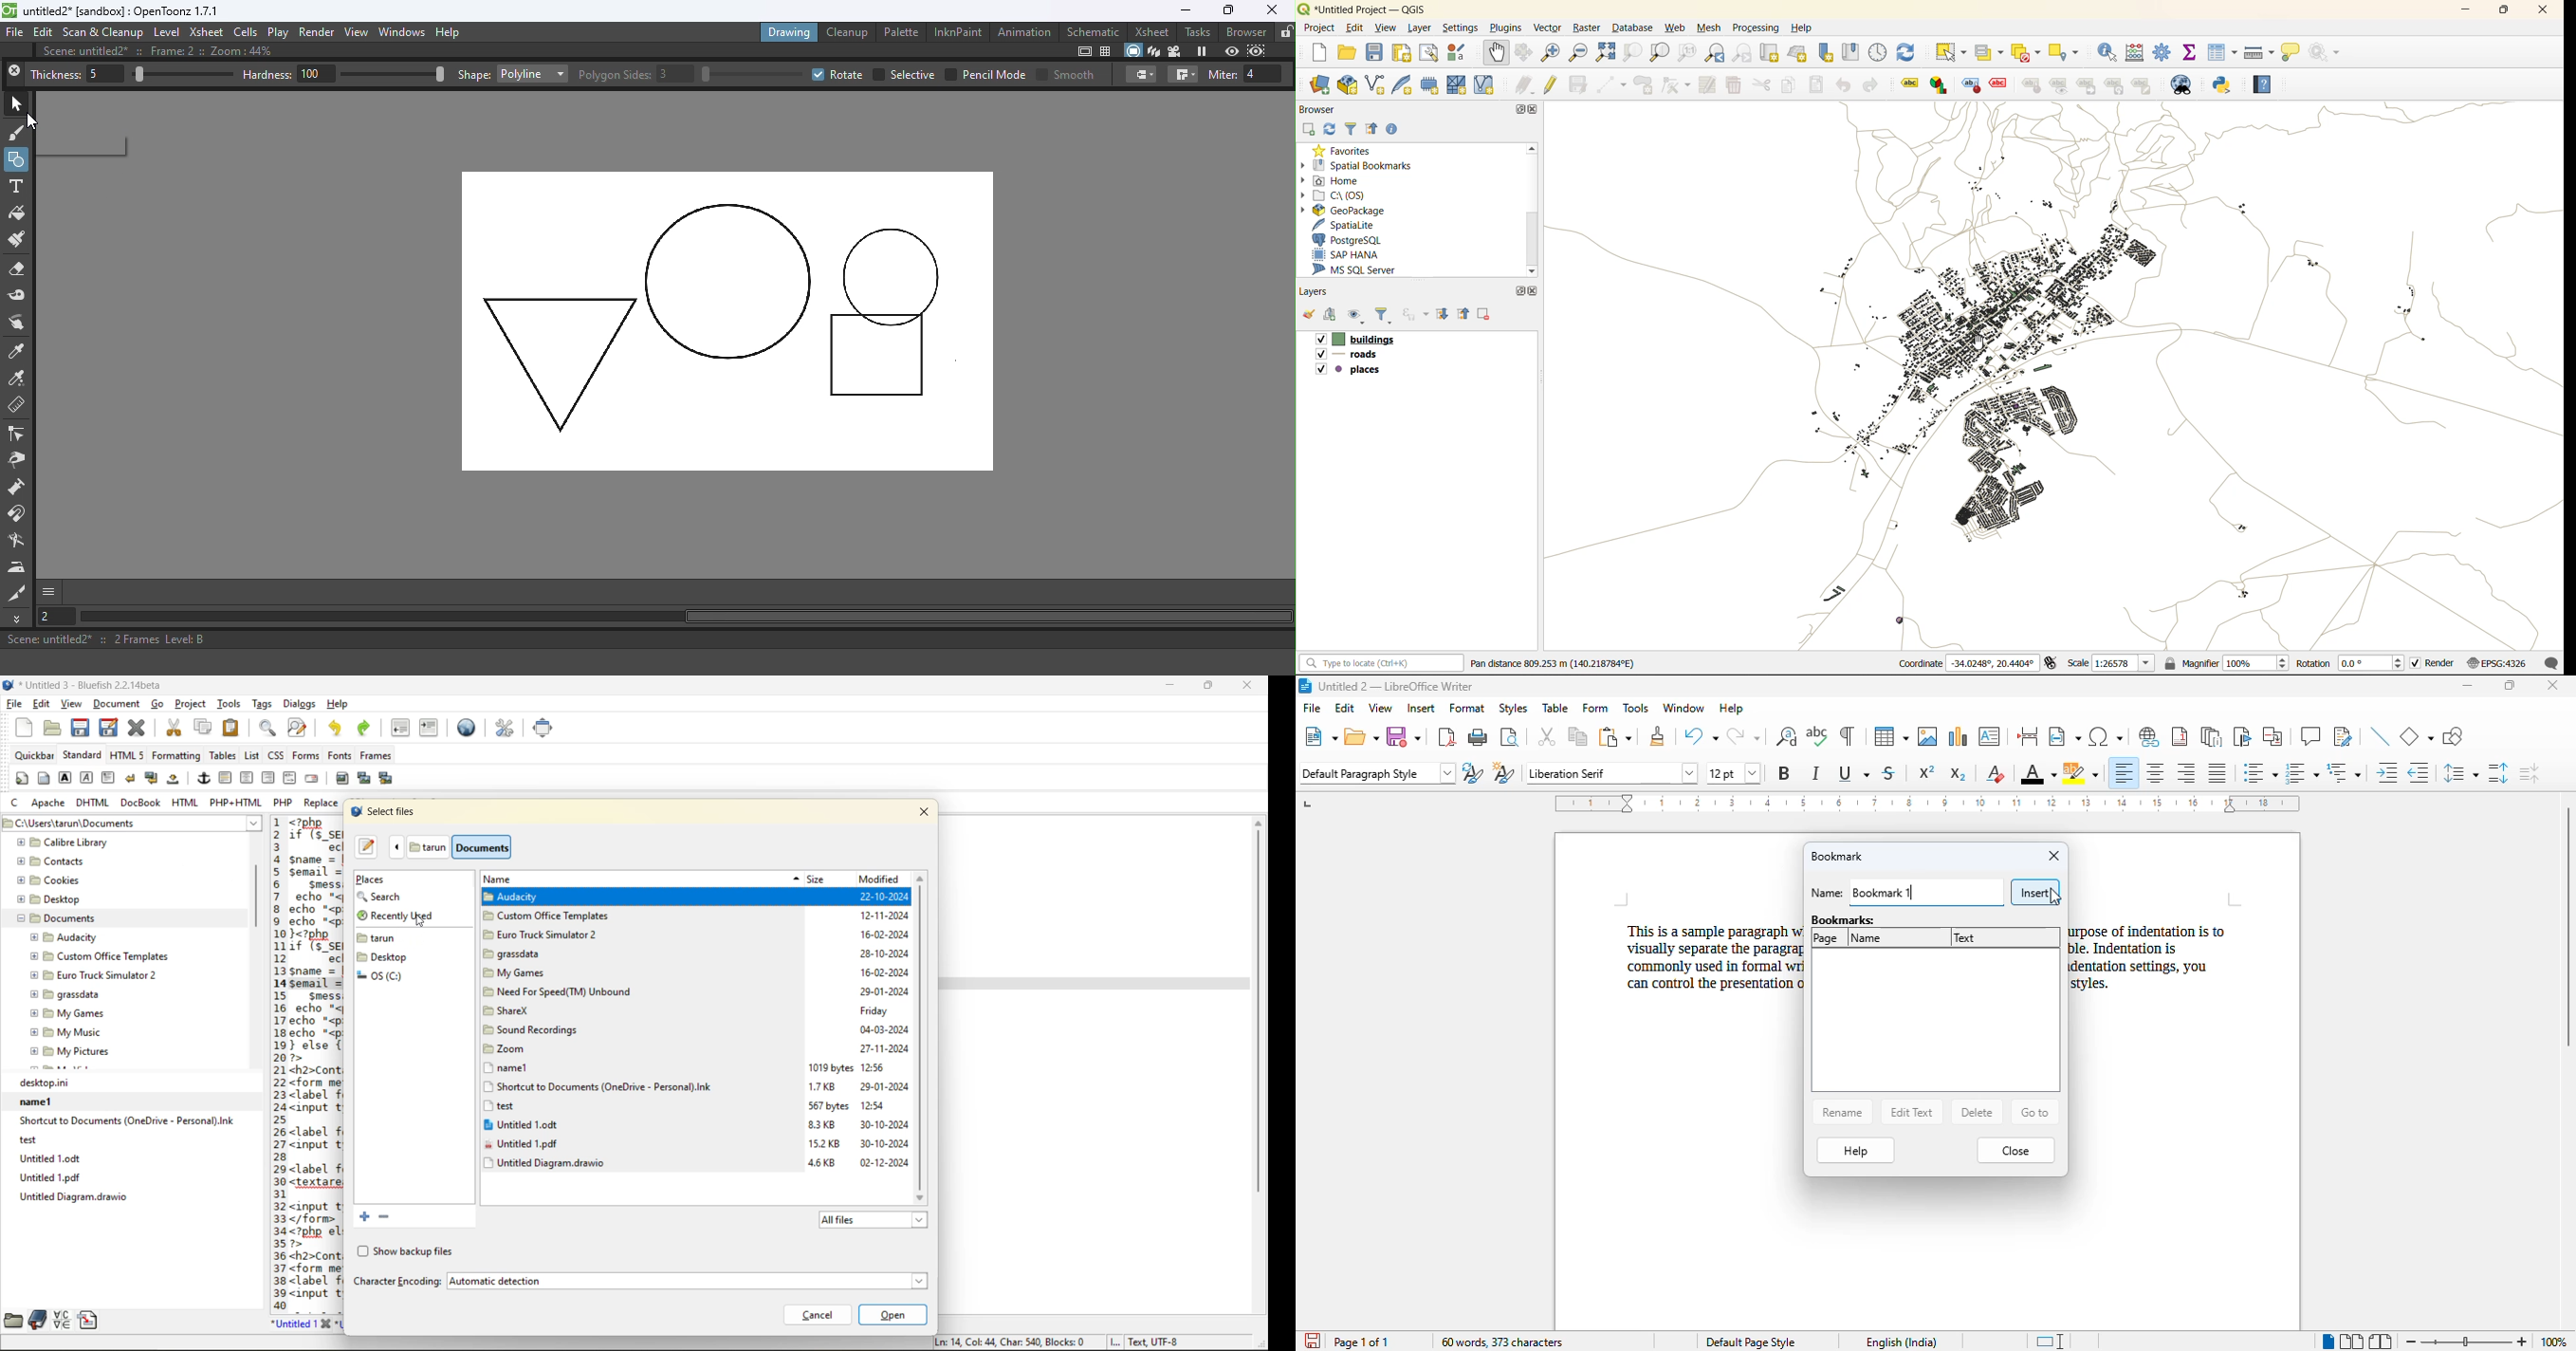  Describe the element at coordinates (1345, 707) in the screenshot. I see `edit` at that location.